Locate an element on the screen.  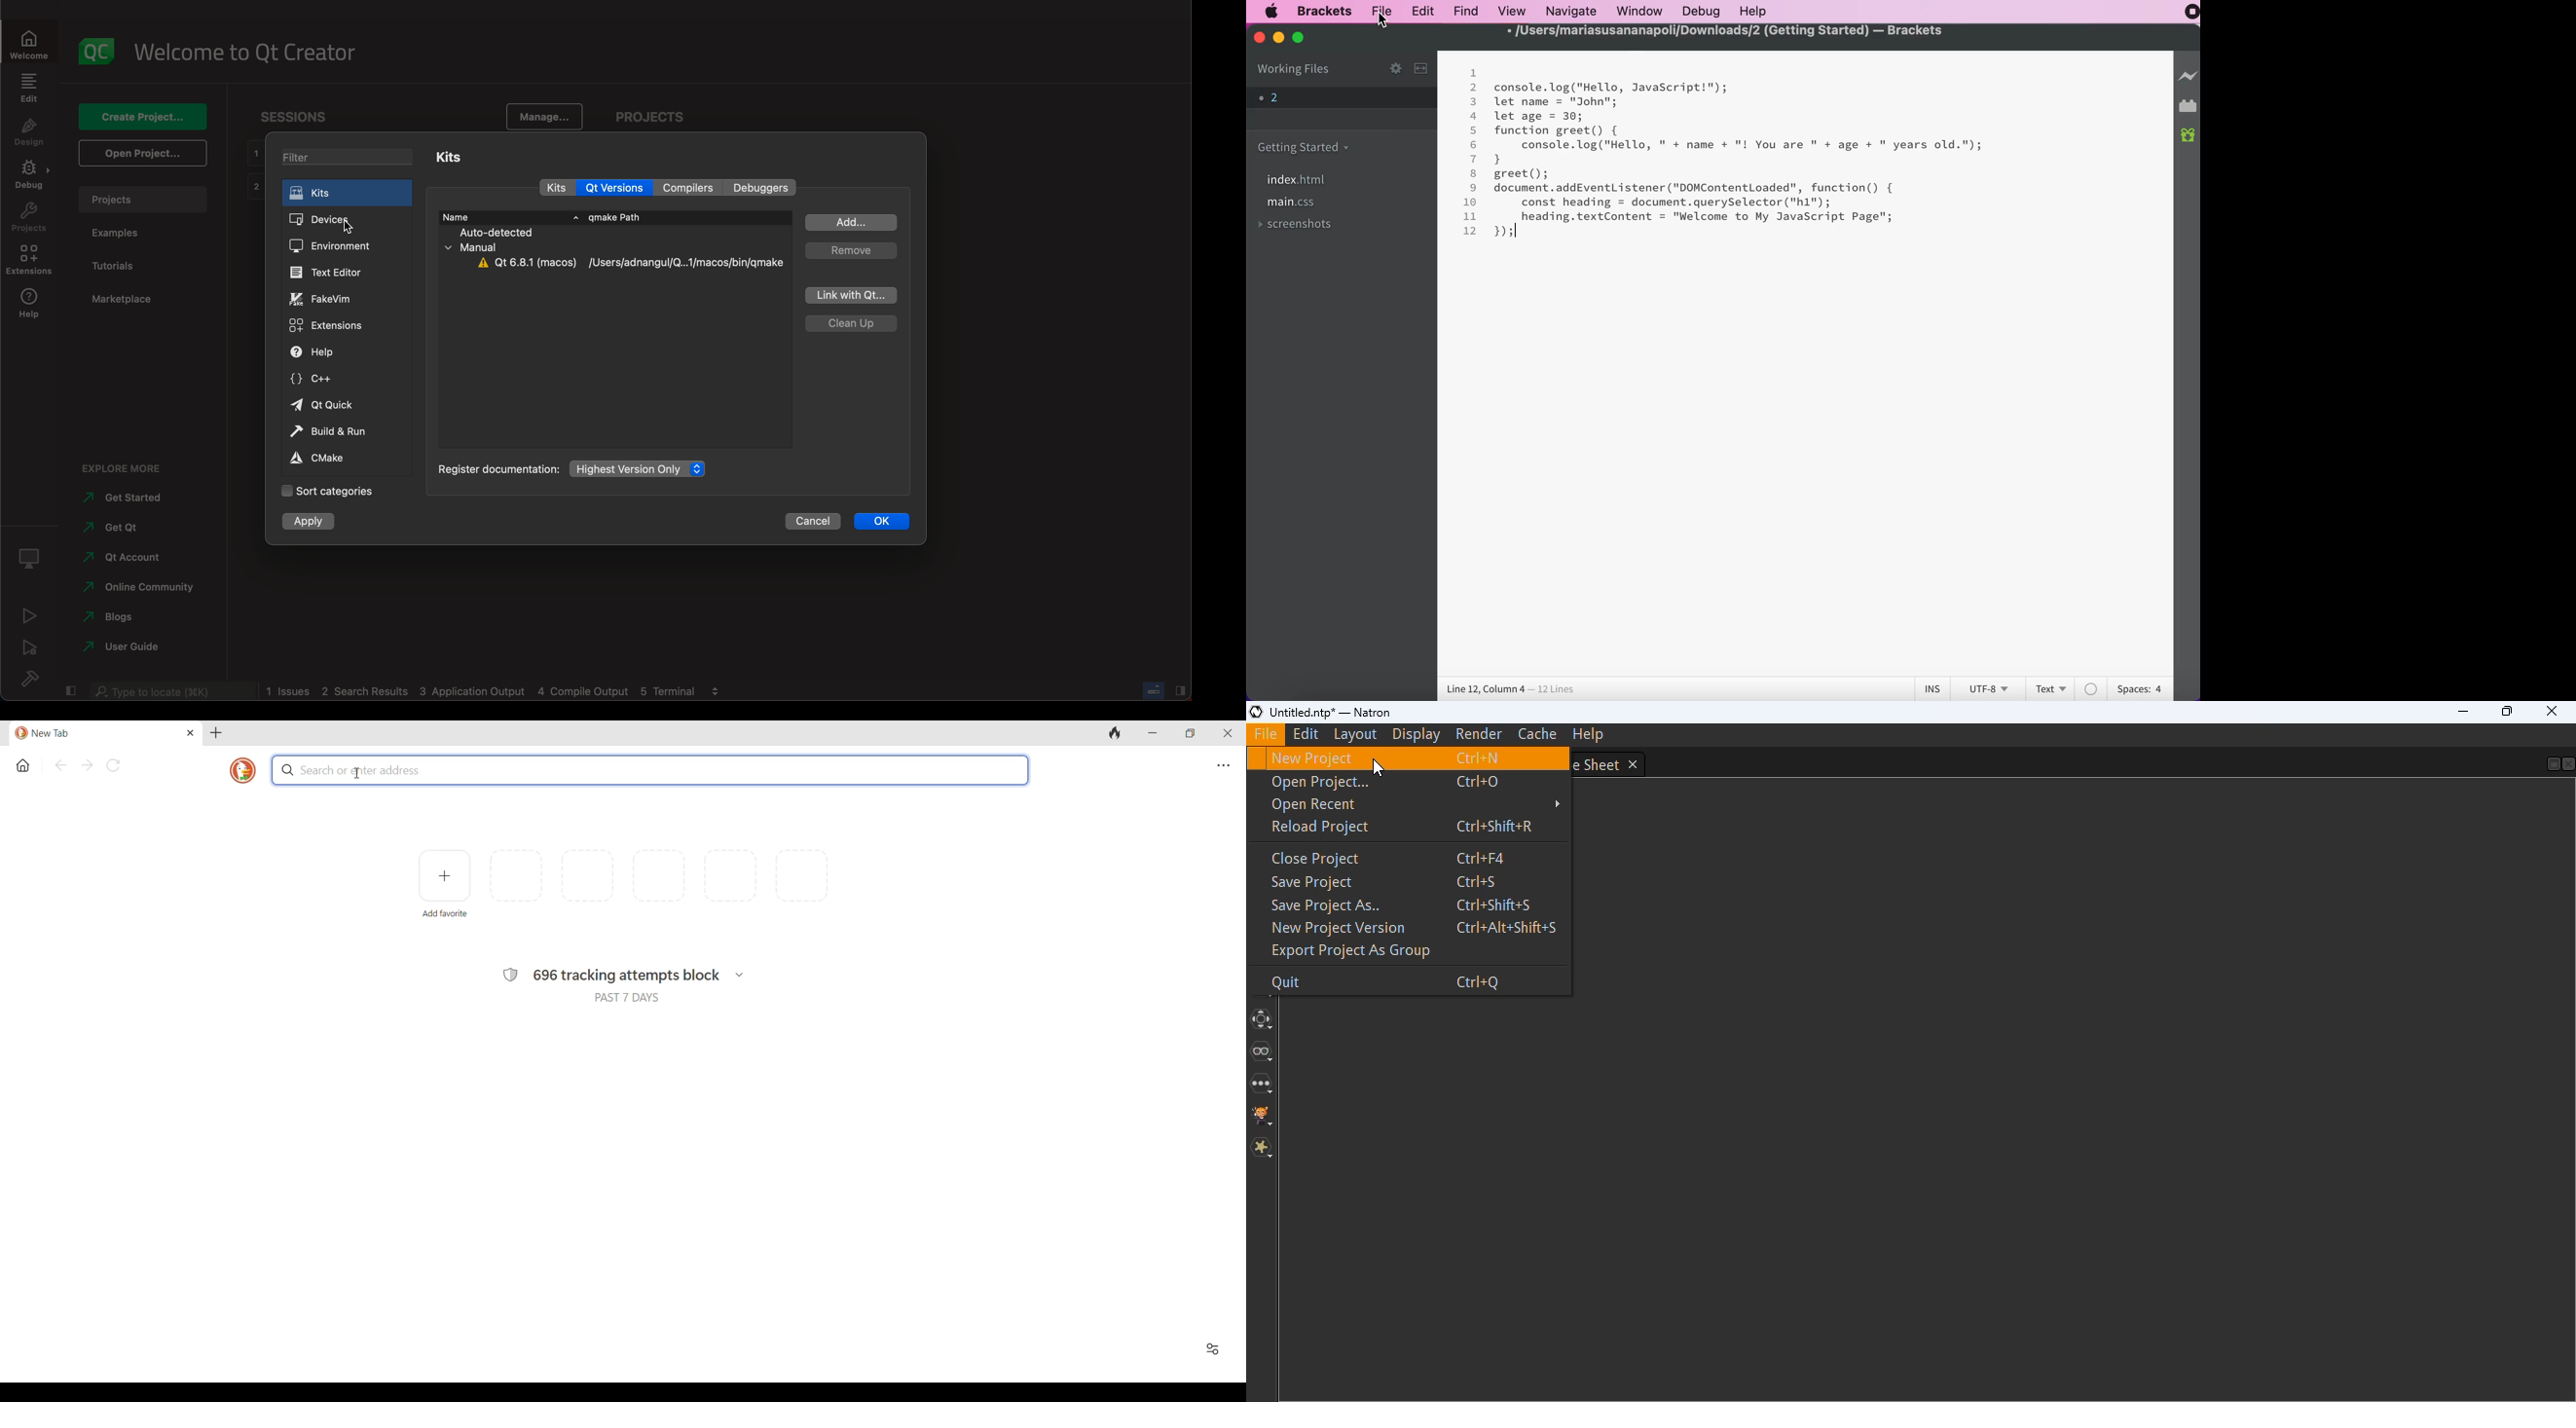
compilers is located at coordinates (694, 187).